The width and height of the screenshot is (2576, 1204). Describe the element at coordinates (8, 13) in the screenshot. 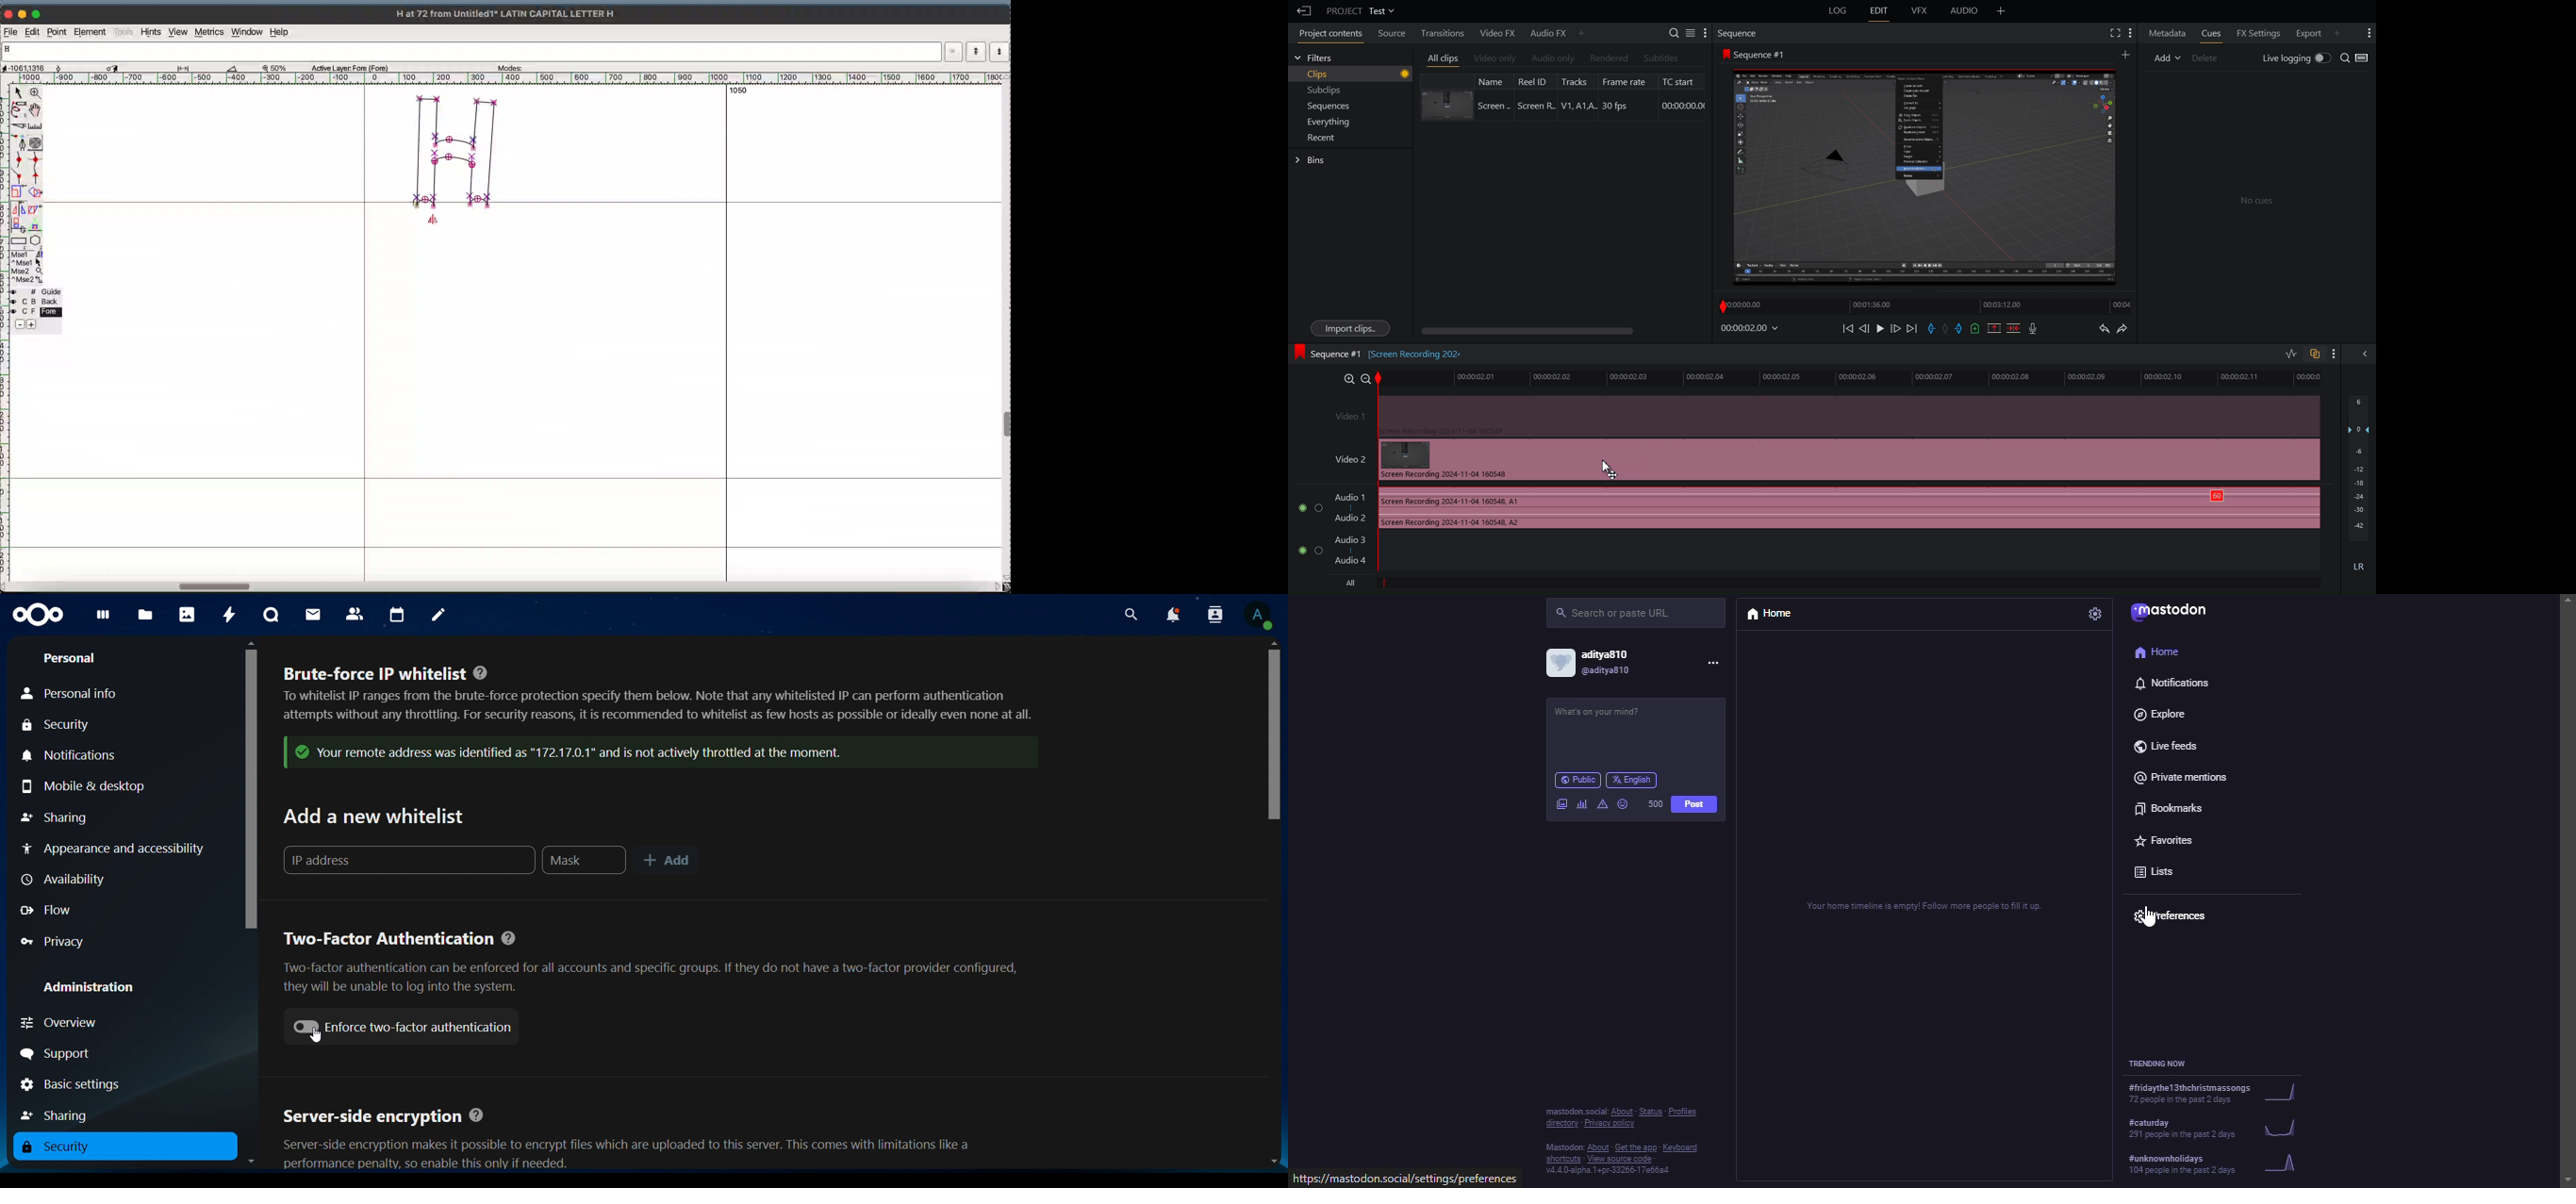

I see `close` at that location.